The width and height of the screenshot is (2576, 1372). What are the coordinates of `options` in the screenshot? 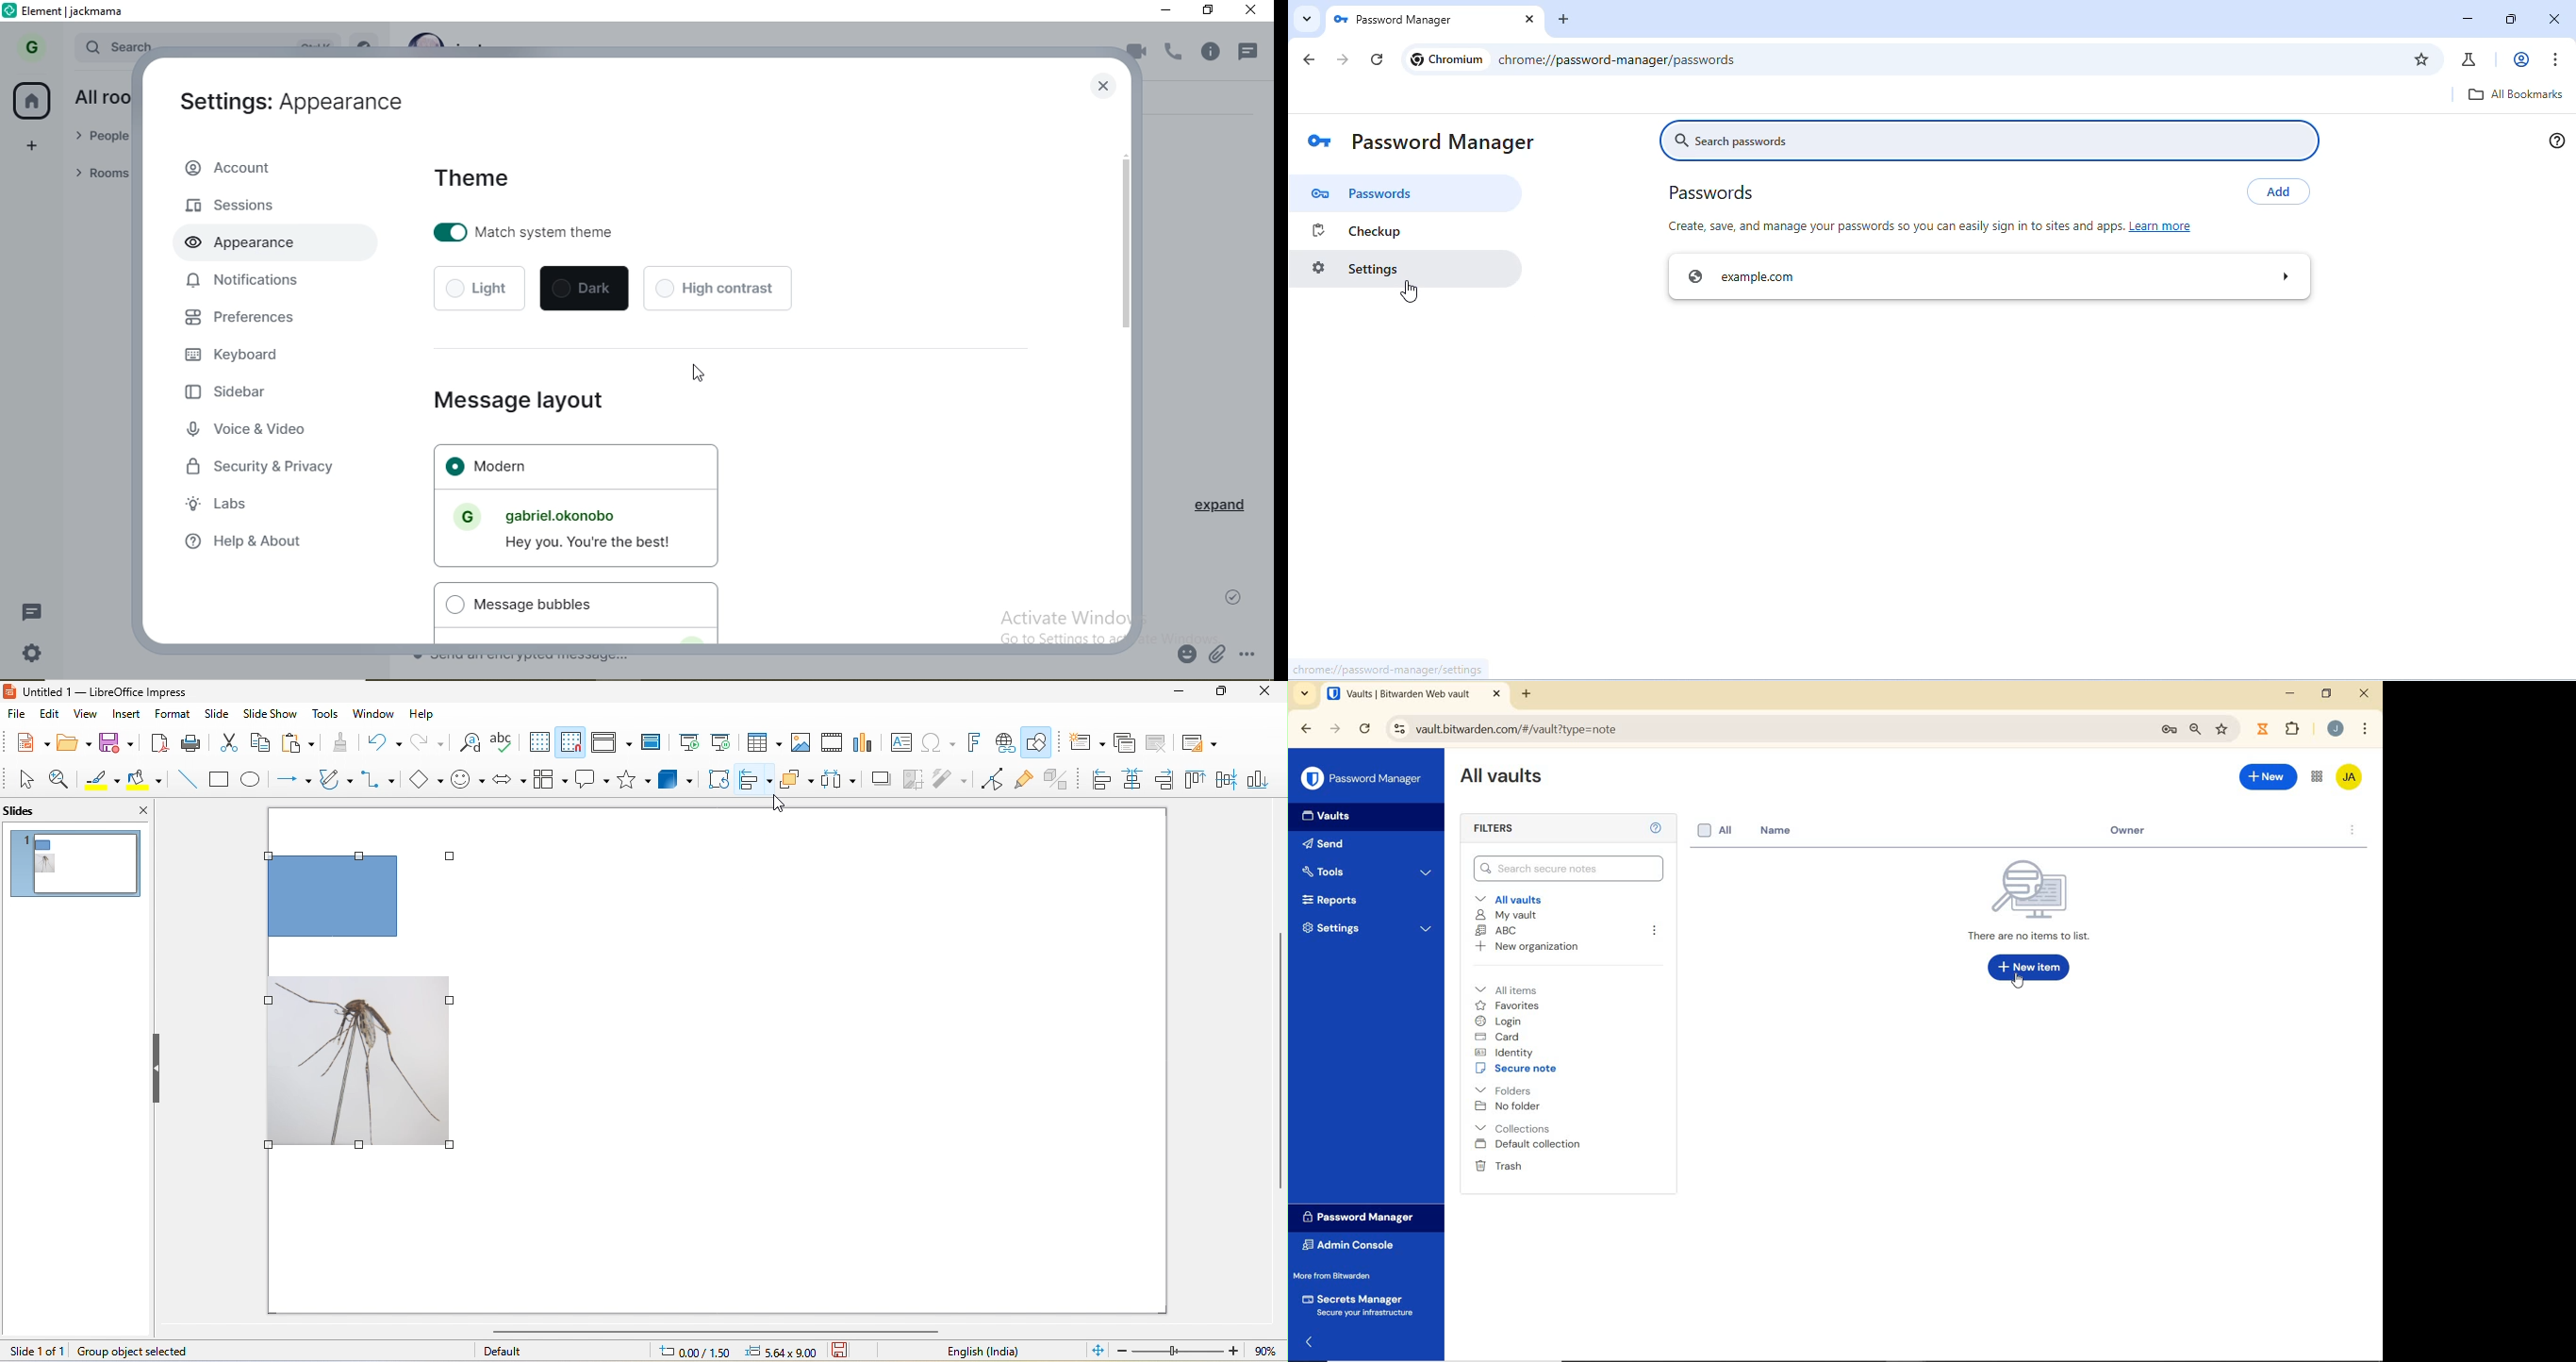 It's located at (1254, 655).